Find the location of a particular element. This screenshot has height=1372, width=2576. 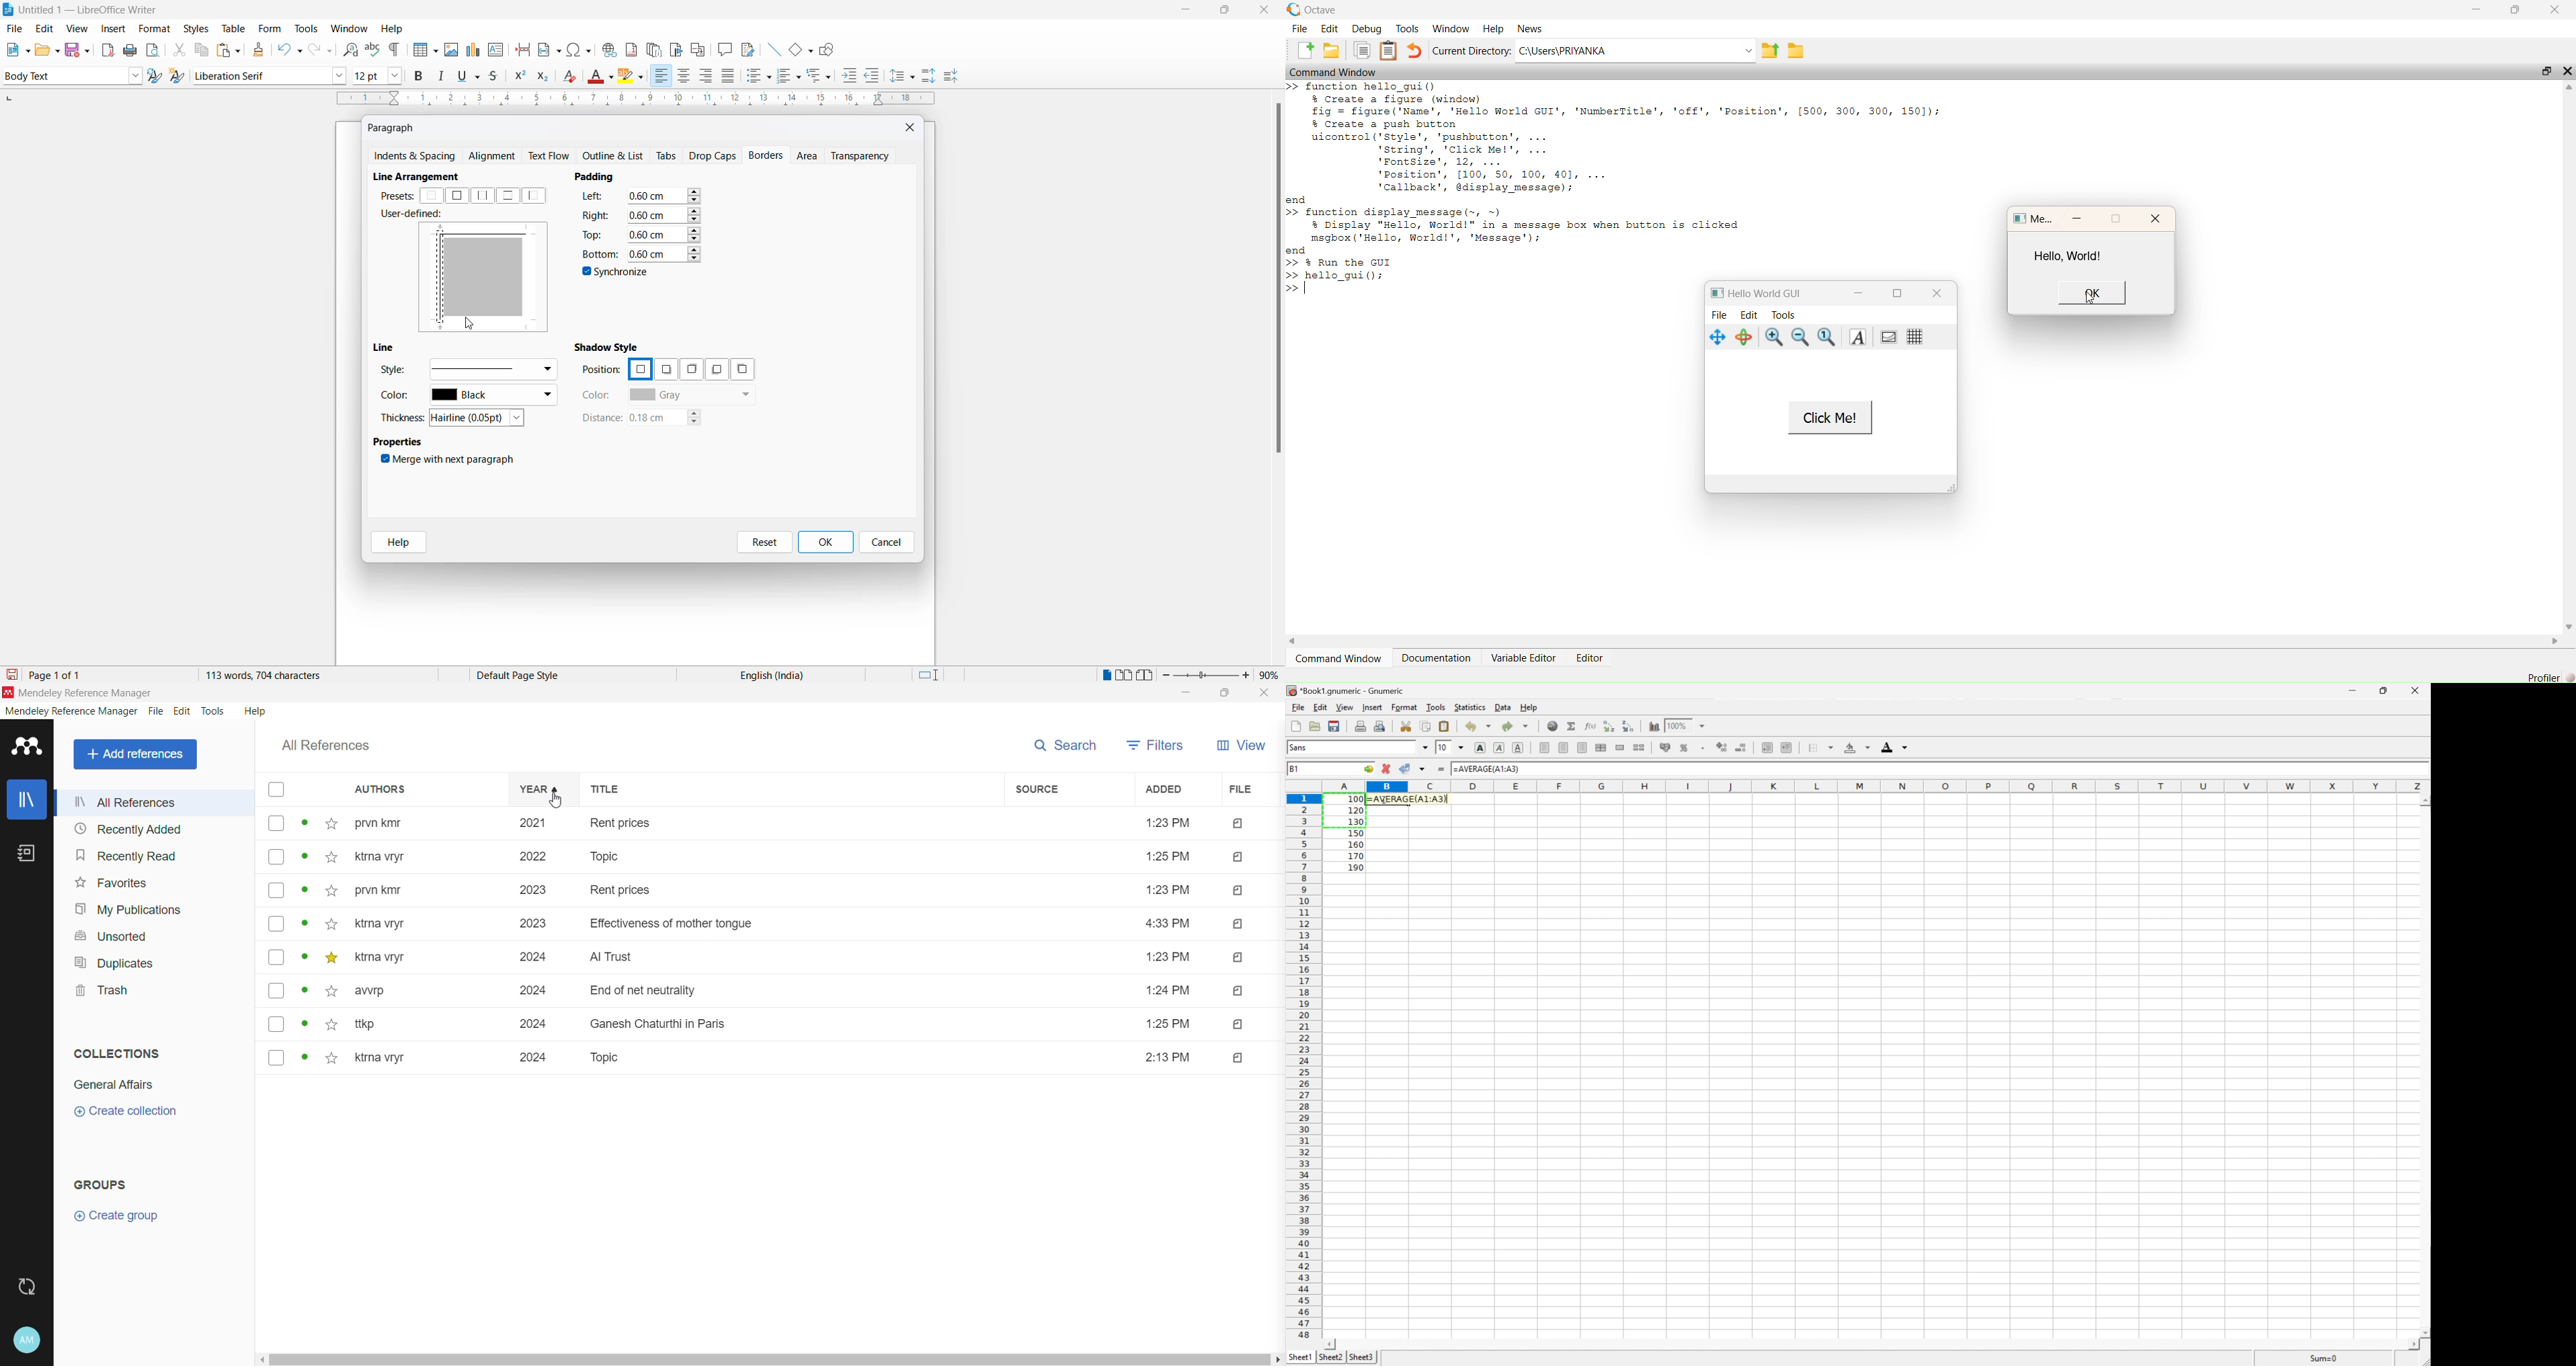

top is located at coordinates (594, 234).